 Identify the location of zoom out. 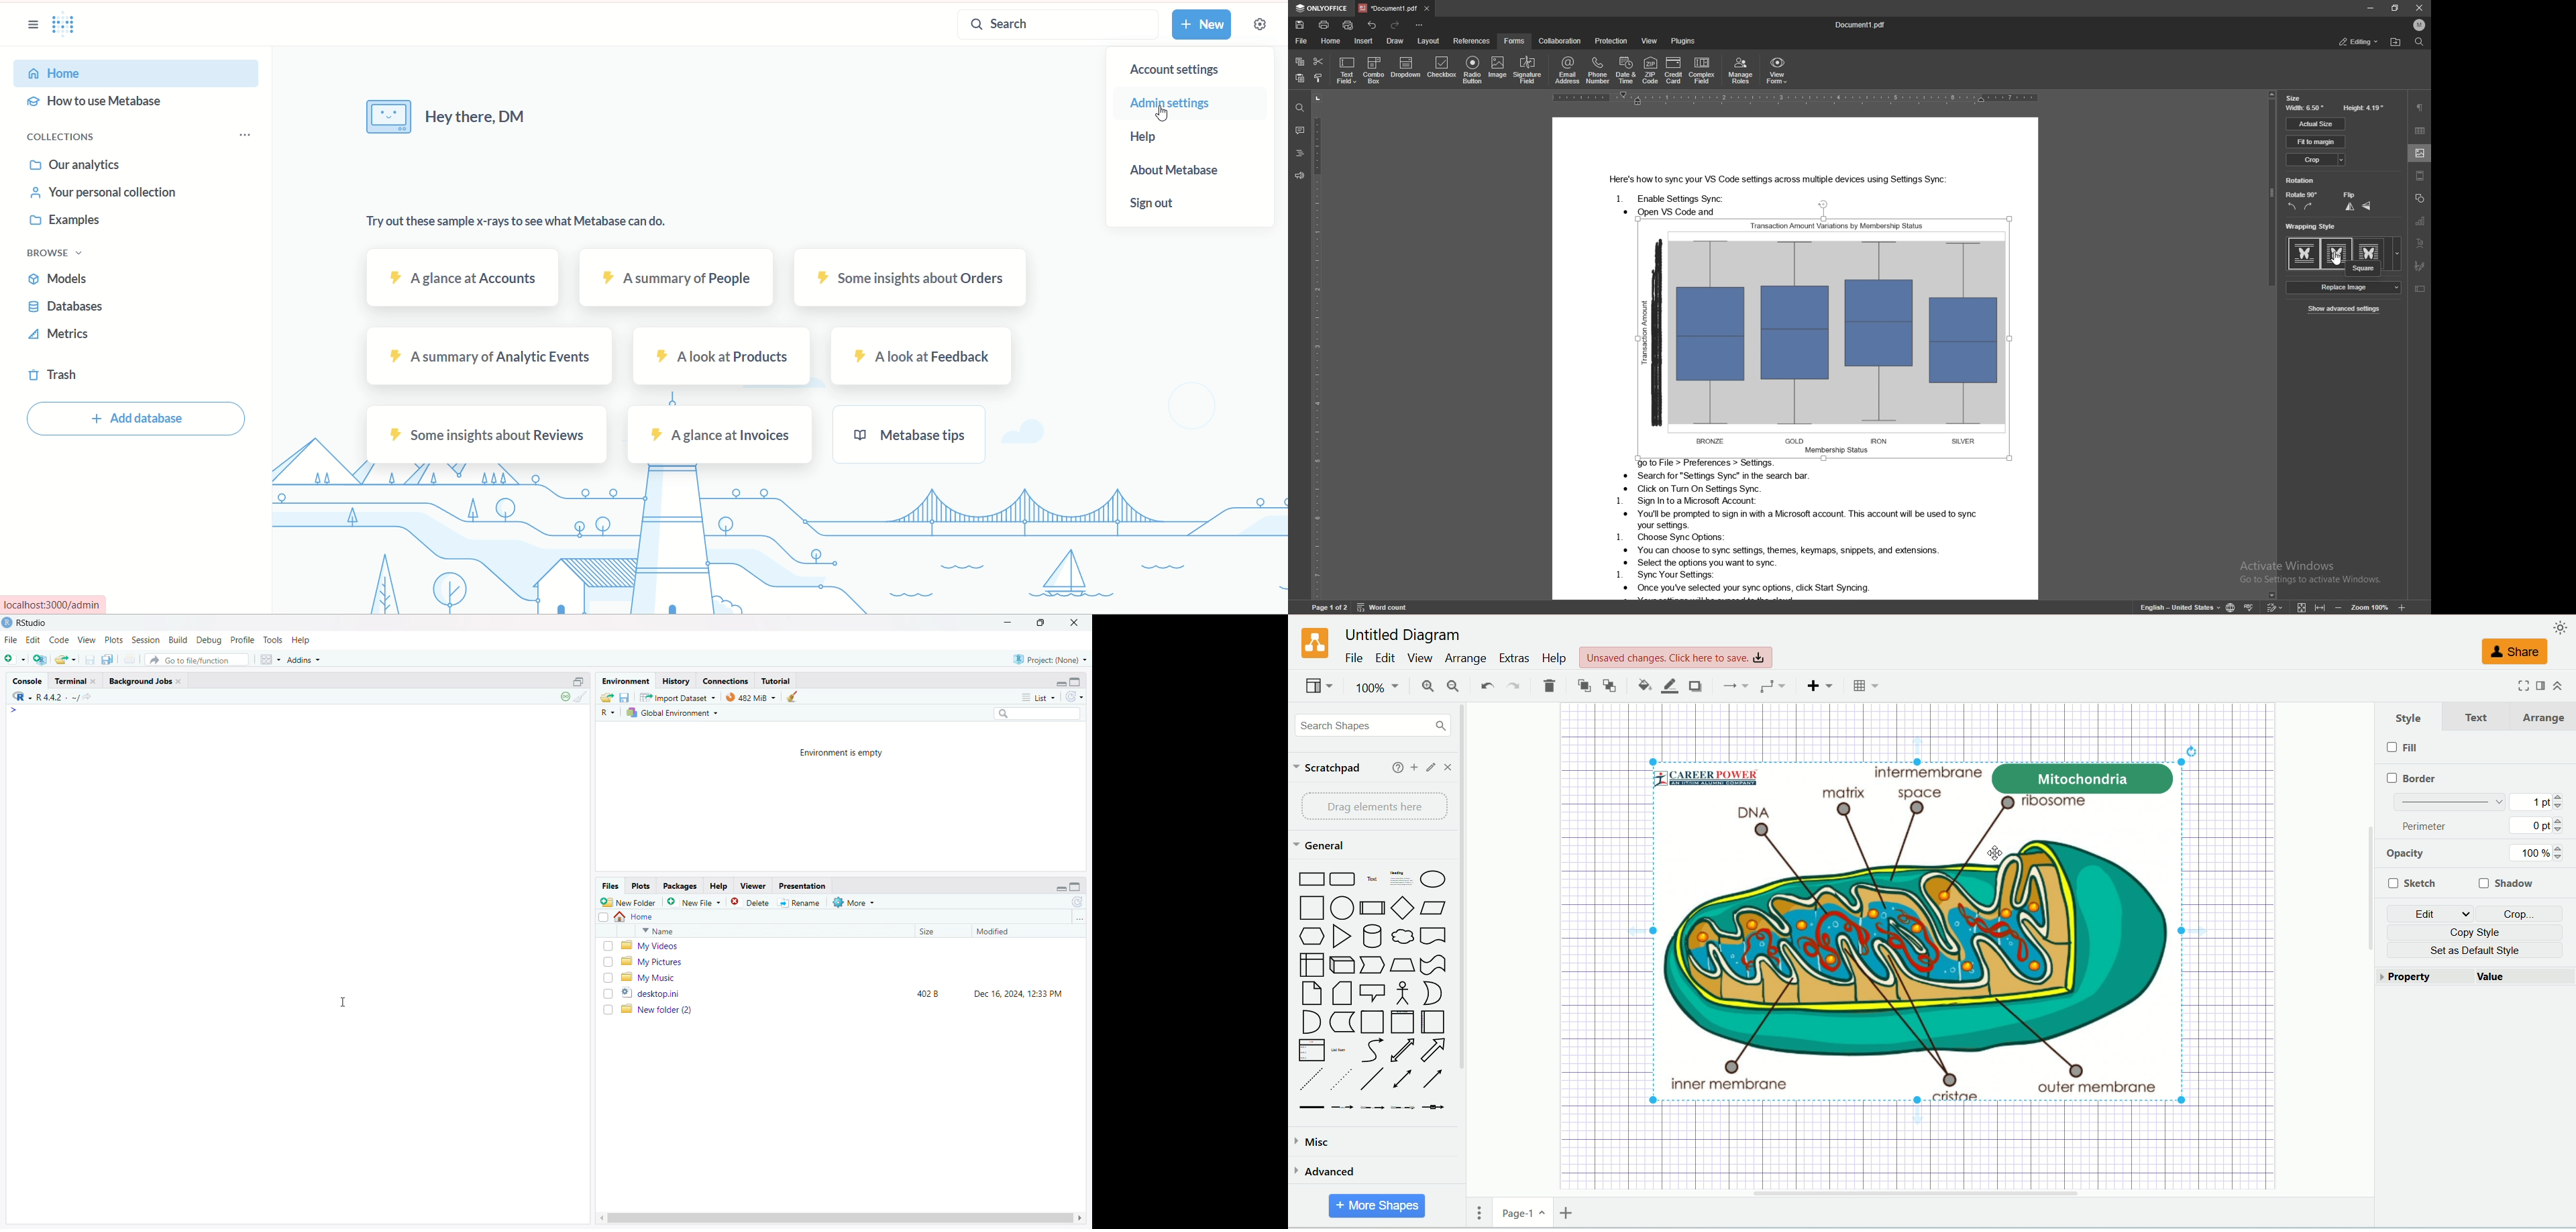
(1451, 688).